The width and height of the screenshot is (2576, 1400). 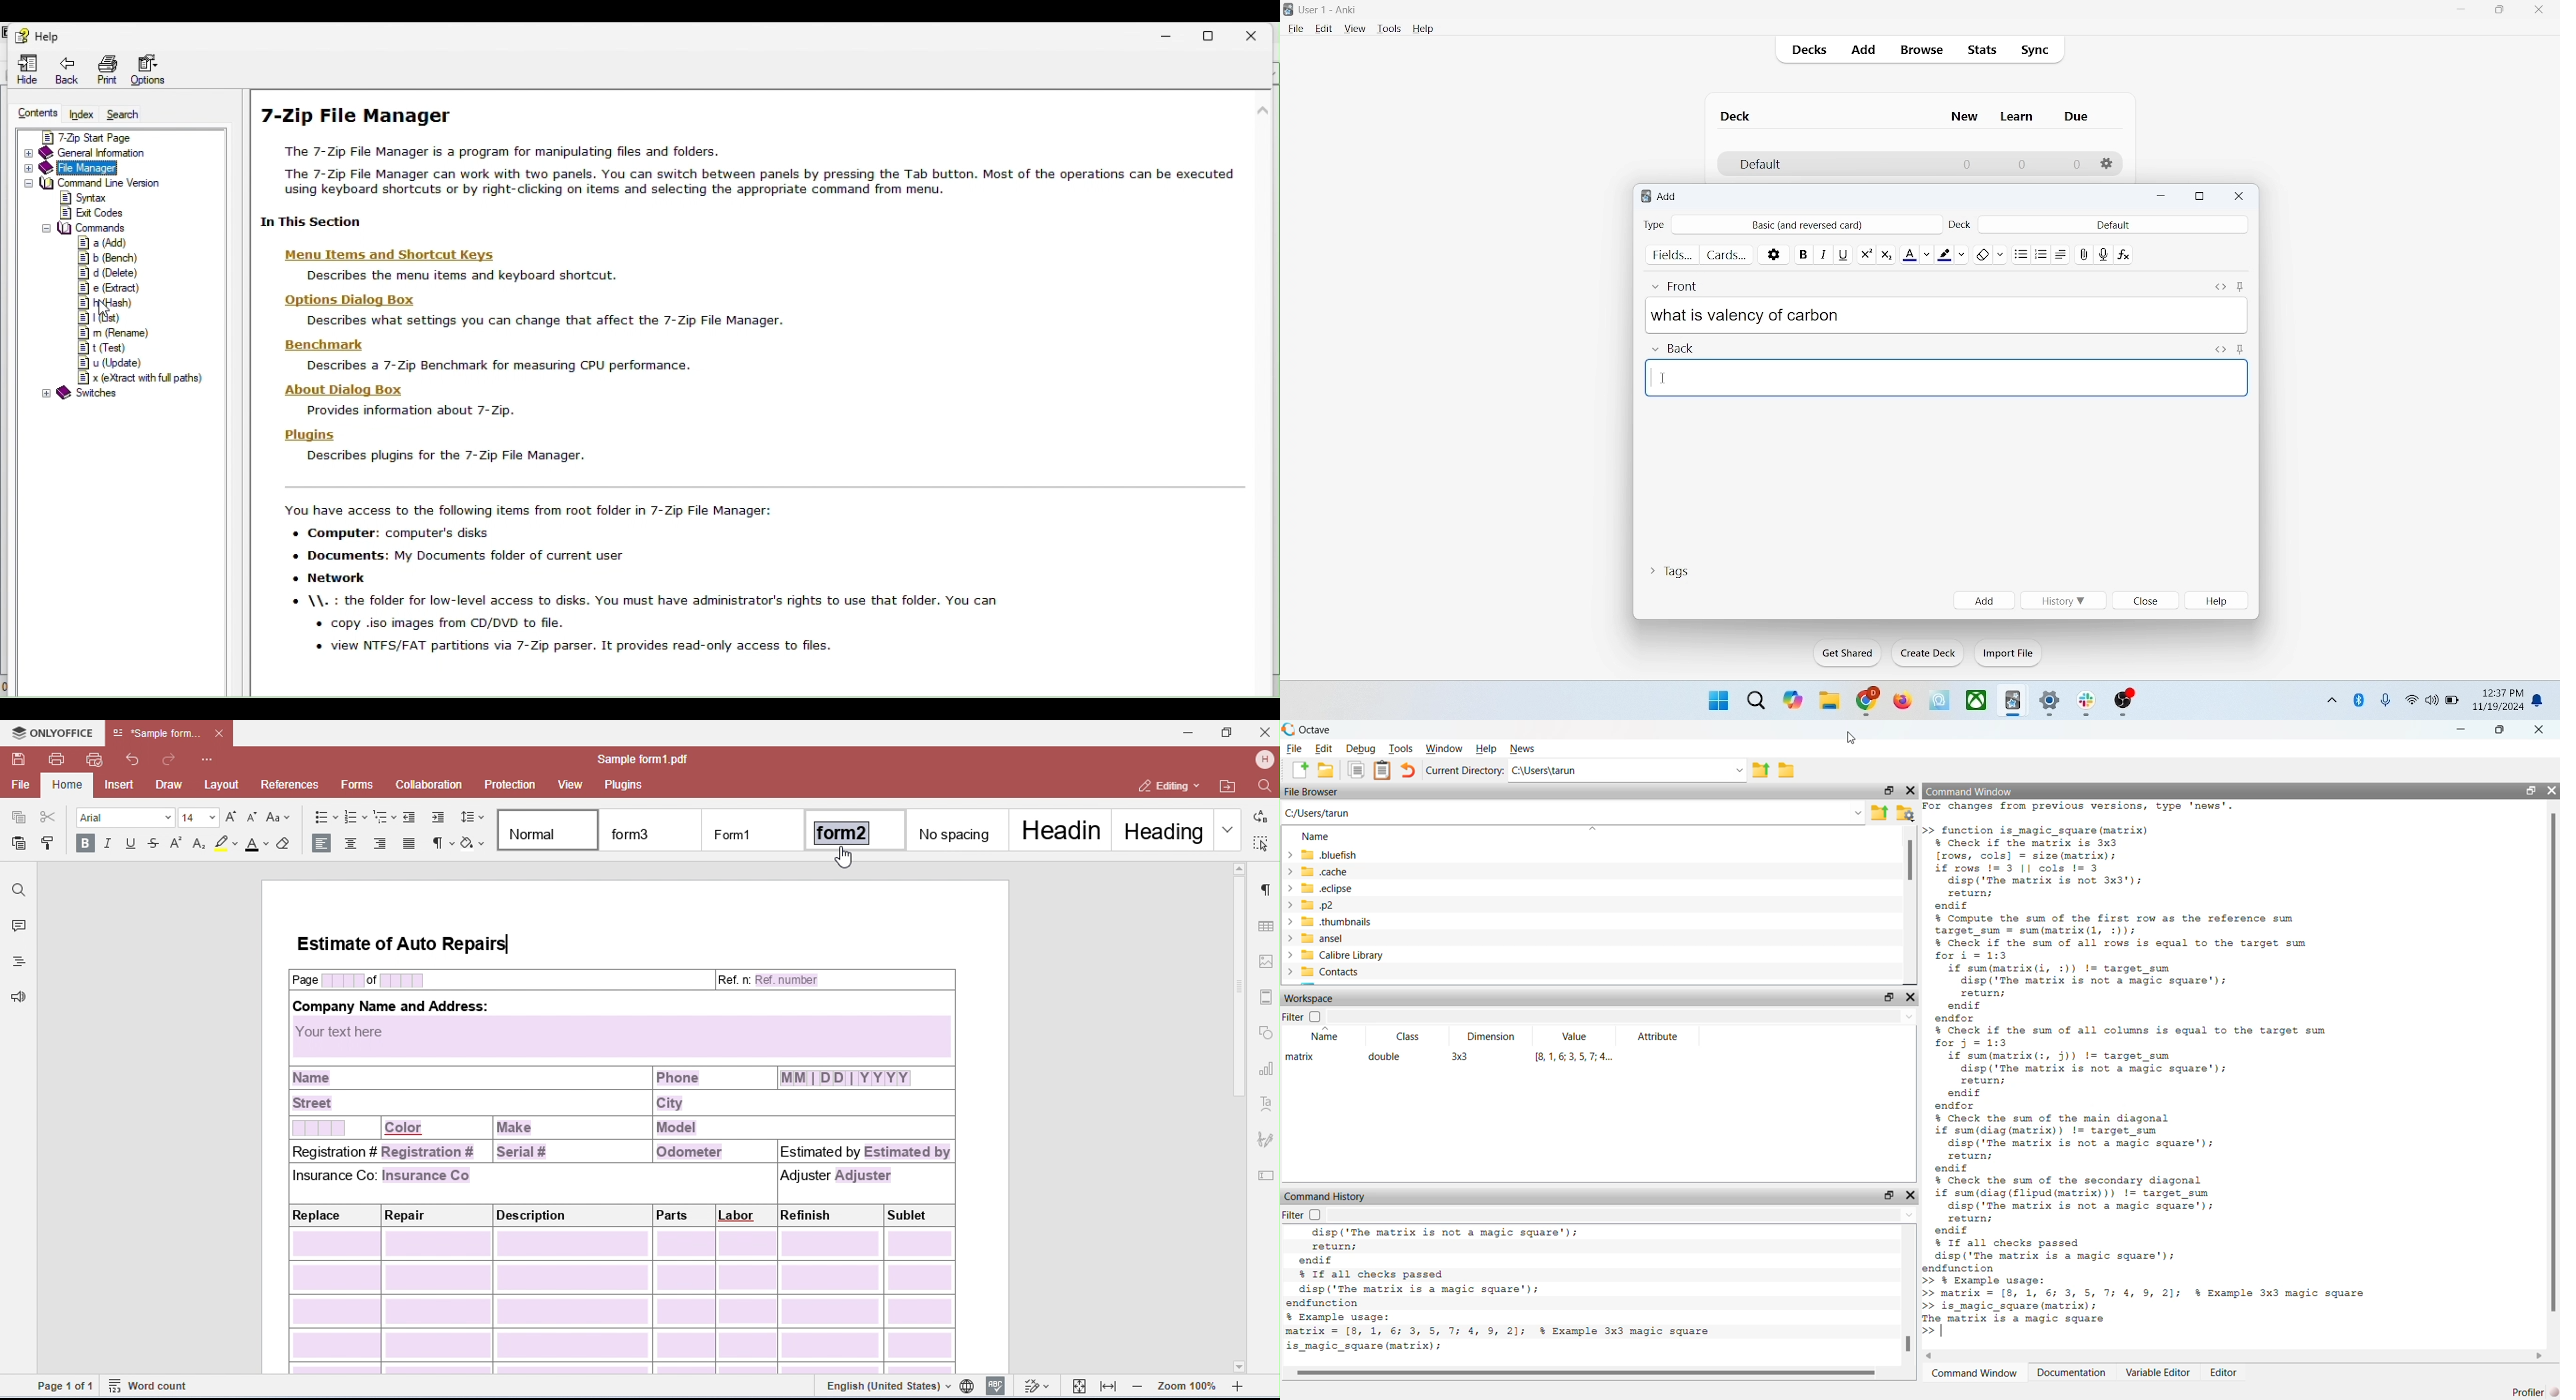 What do you see at coordinates (115, 183) in the screenshot?
I see `Command line version` at bounding box center [115, 183].